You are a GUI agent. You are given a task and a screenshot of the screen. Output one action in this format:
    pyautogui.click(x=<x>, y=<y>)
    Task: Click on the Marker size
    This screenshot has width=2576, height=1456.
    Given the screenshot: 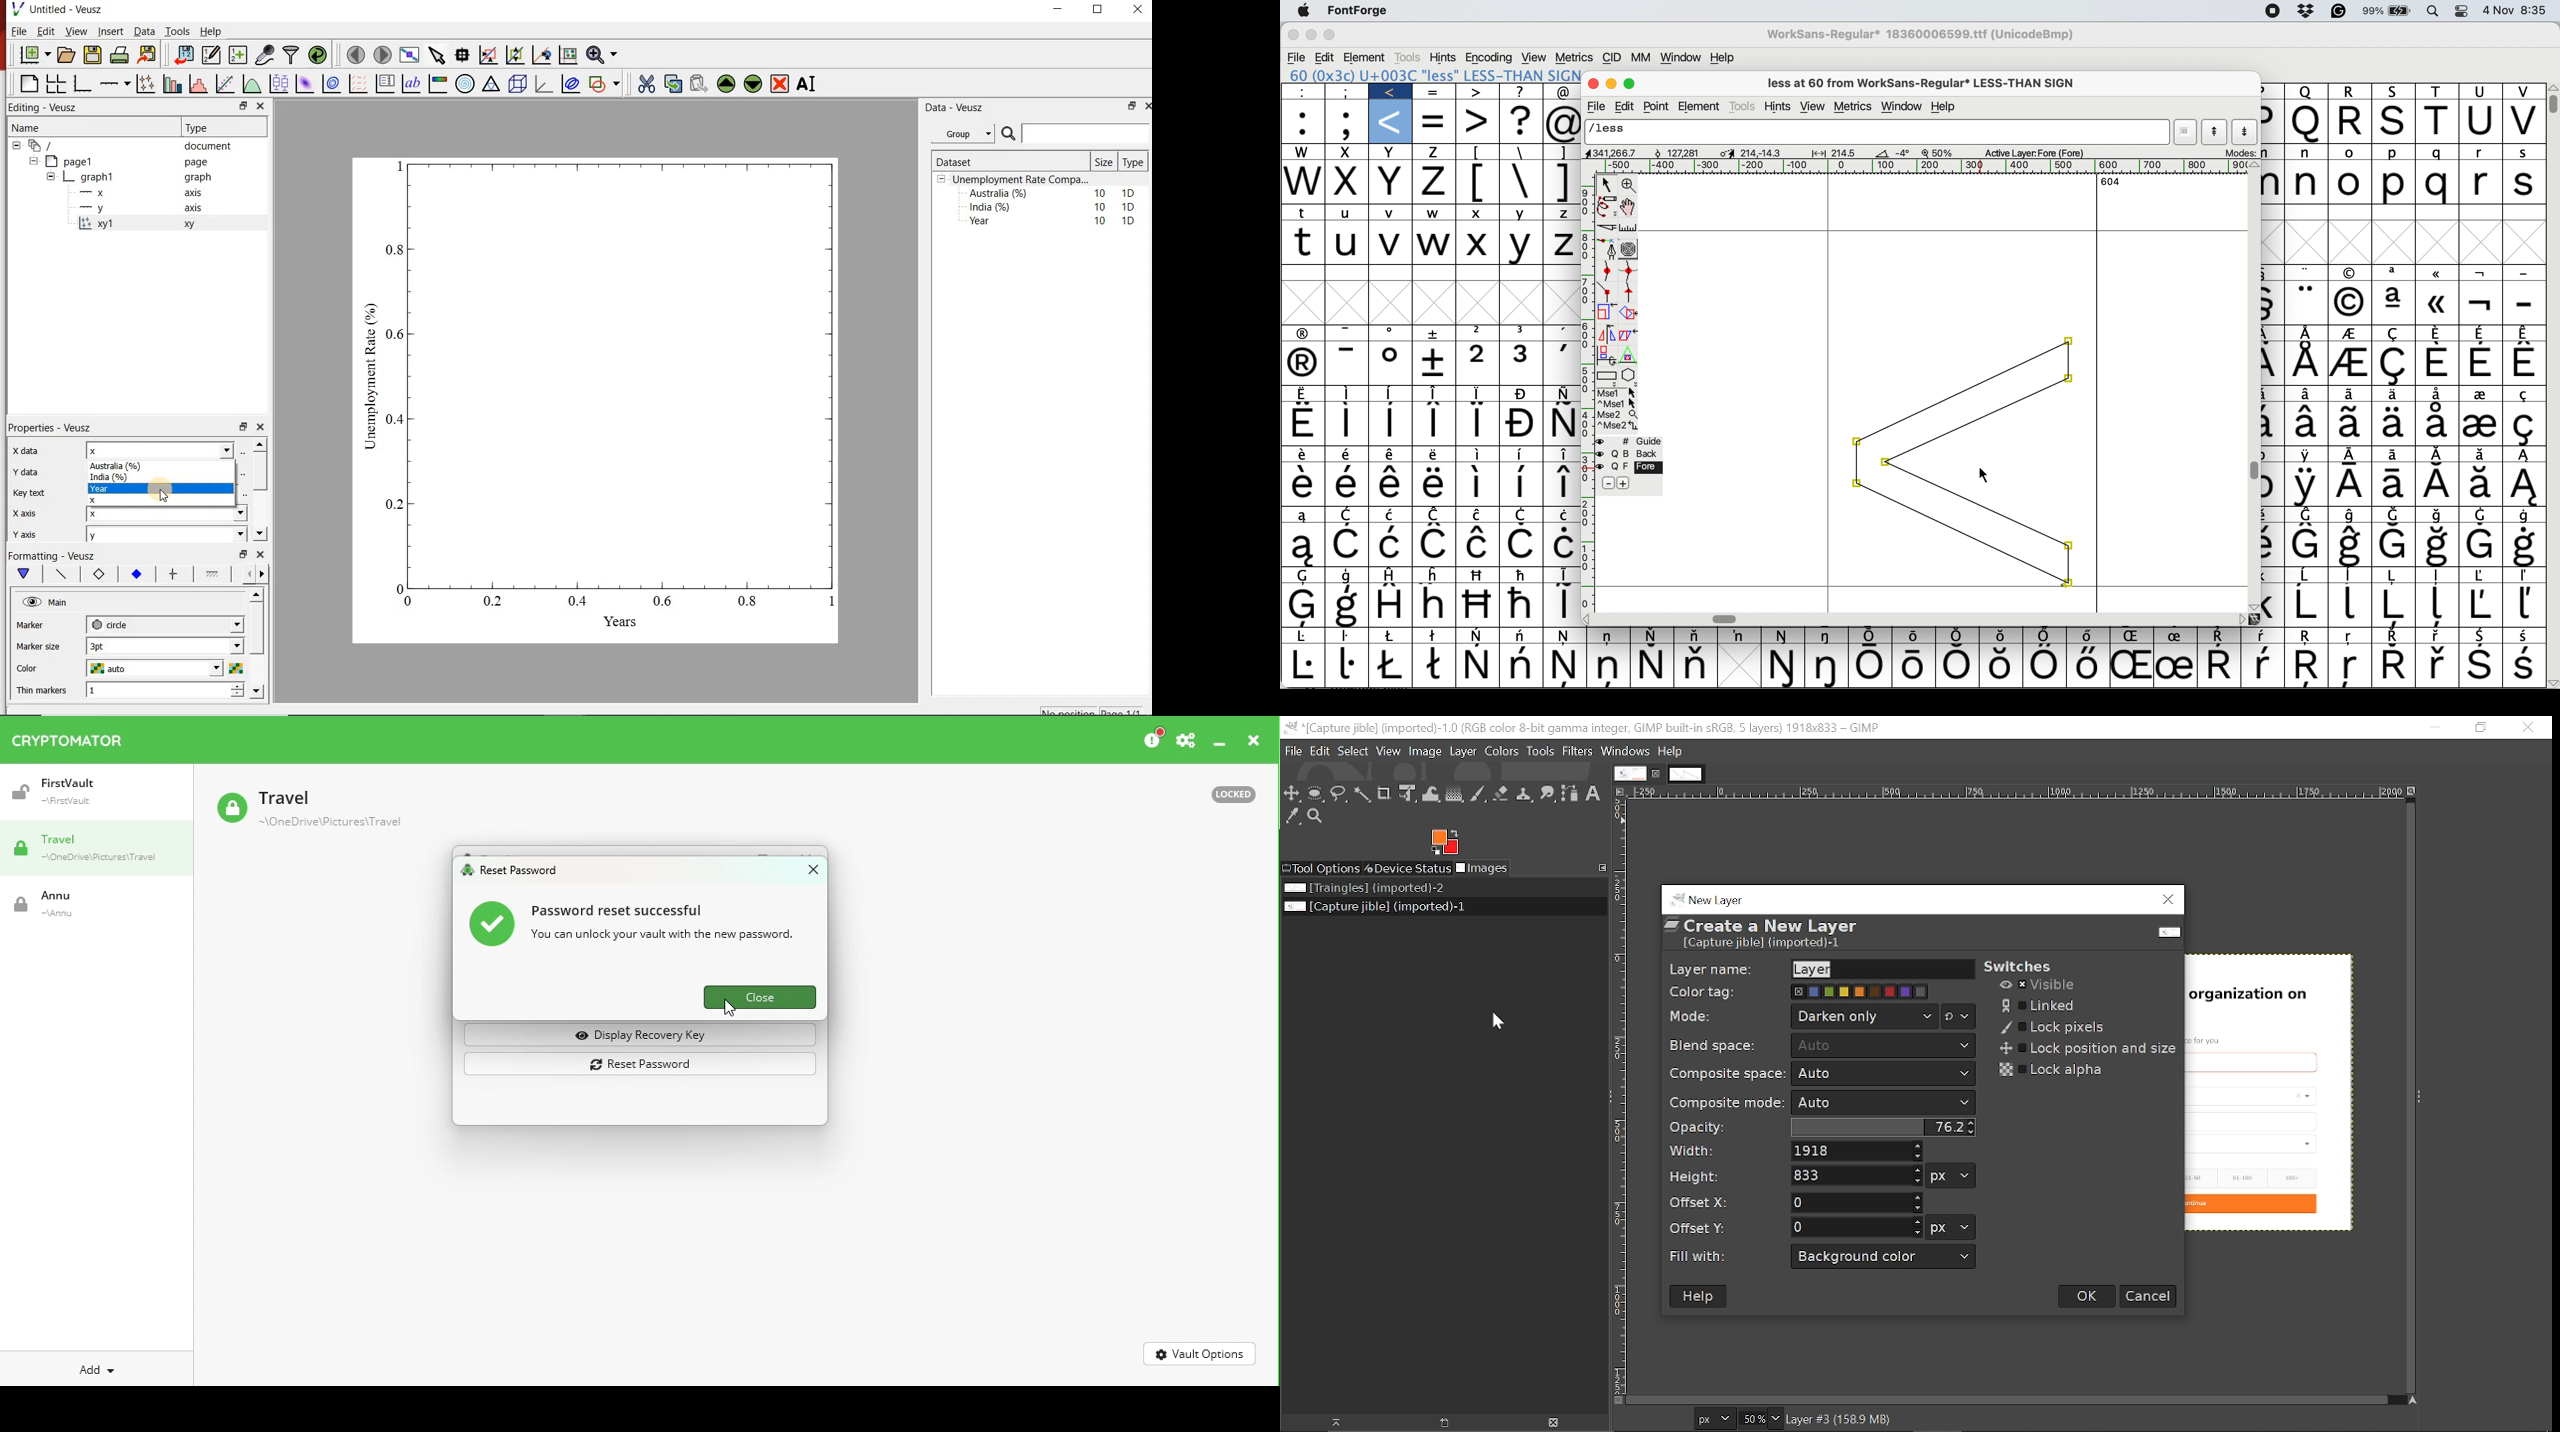 What is the action you would take?
    pyautogui.click(x=40, y=645)
    